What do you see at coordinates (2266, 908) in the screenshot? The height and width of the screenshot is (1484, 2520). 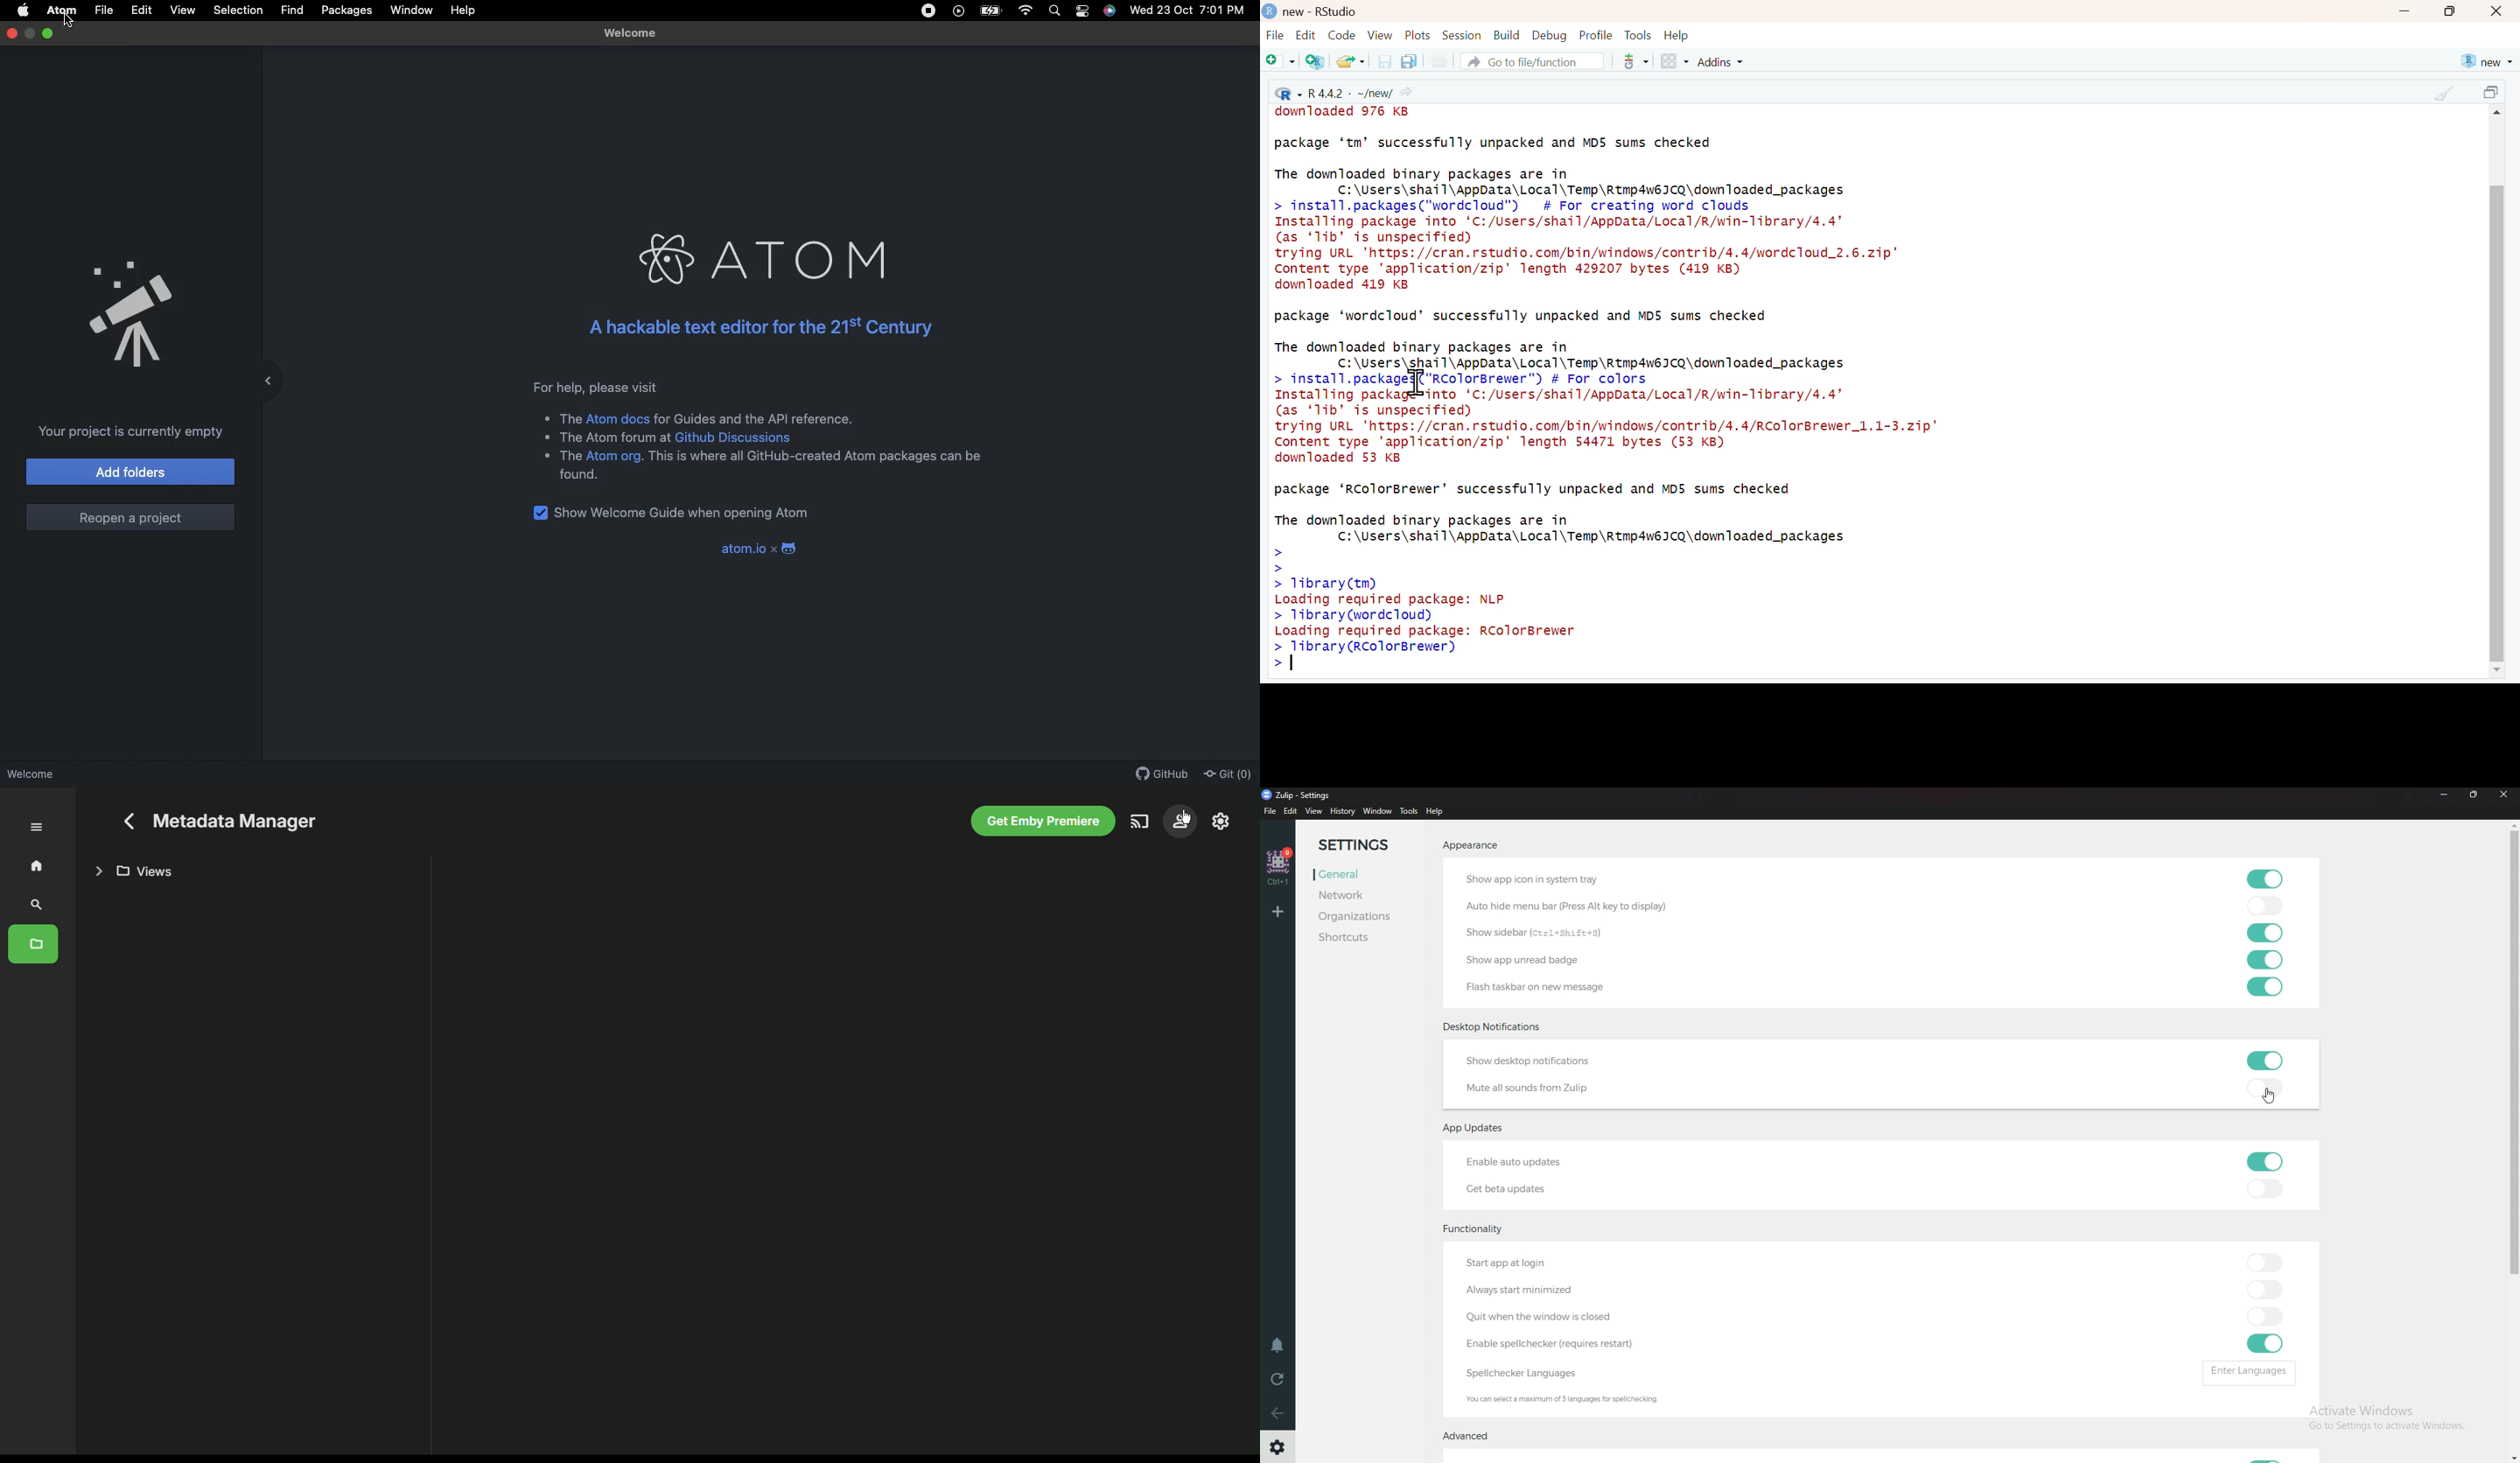 I see `toggle` at bounding box center [2266, 908].